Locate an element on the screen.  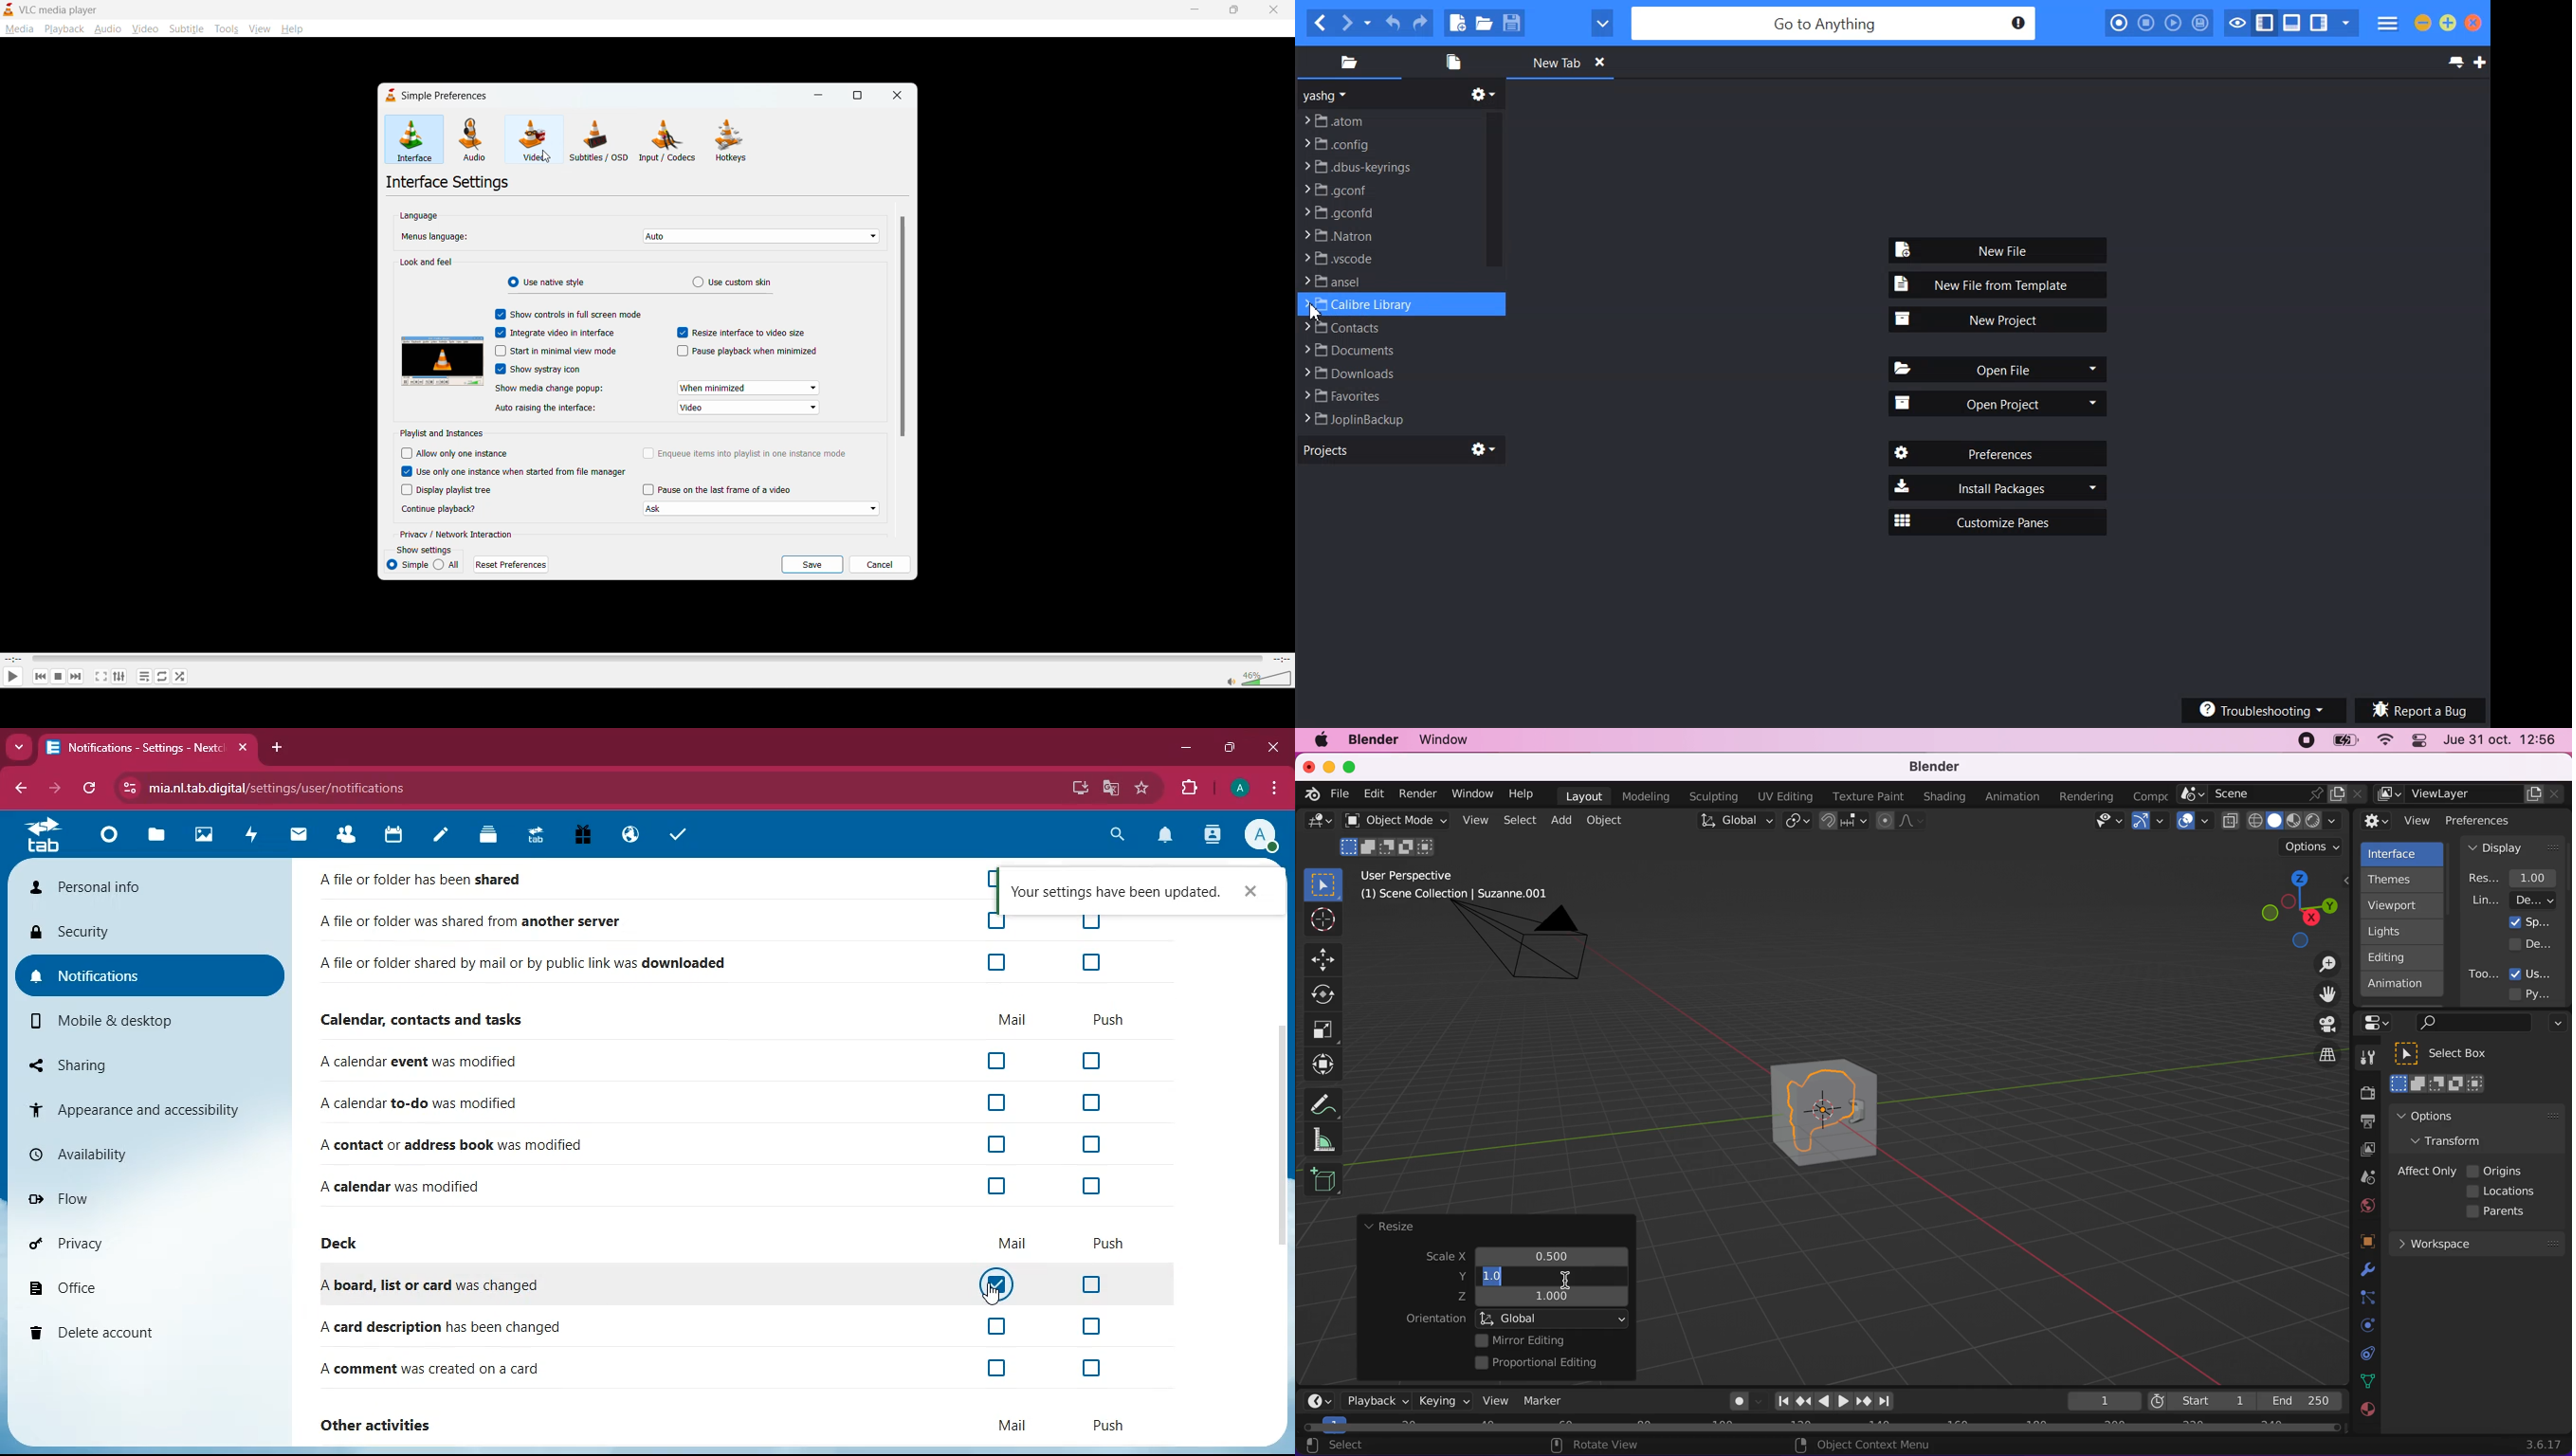
Go to Anytime is located at coordinates (1836, 24).